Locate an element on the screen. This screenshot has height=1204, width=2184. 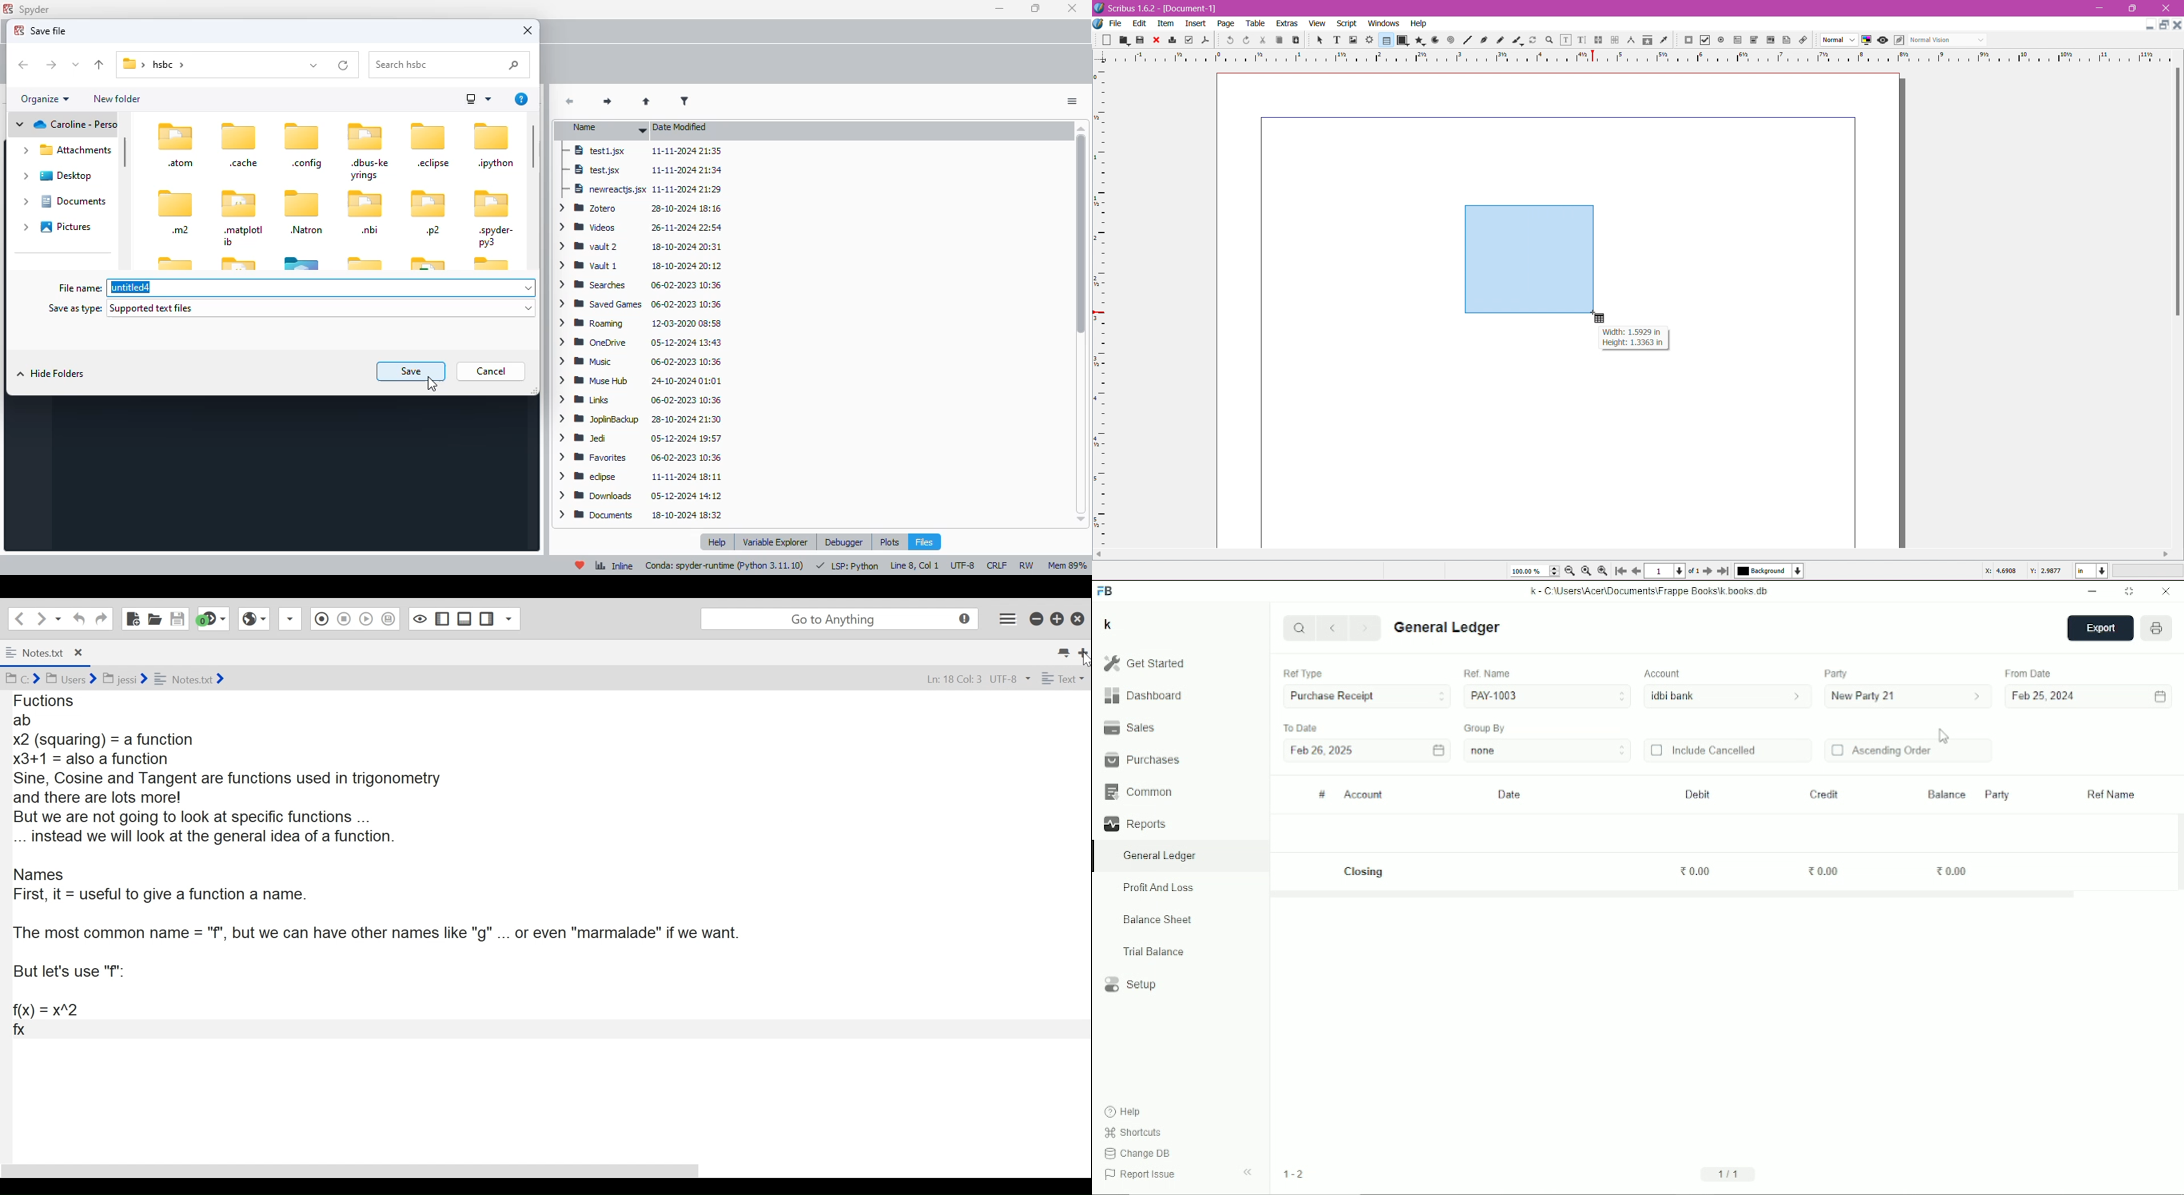
New Party 21 is located at coordinates (1908, 697).